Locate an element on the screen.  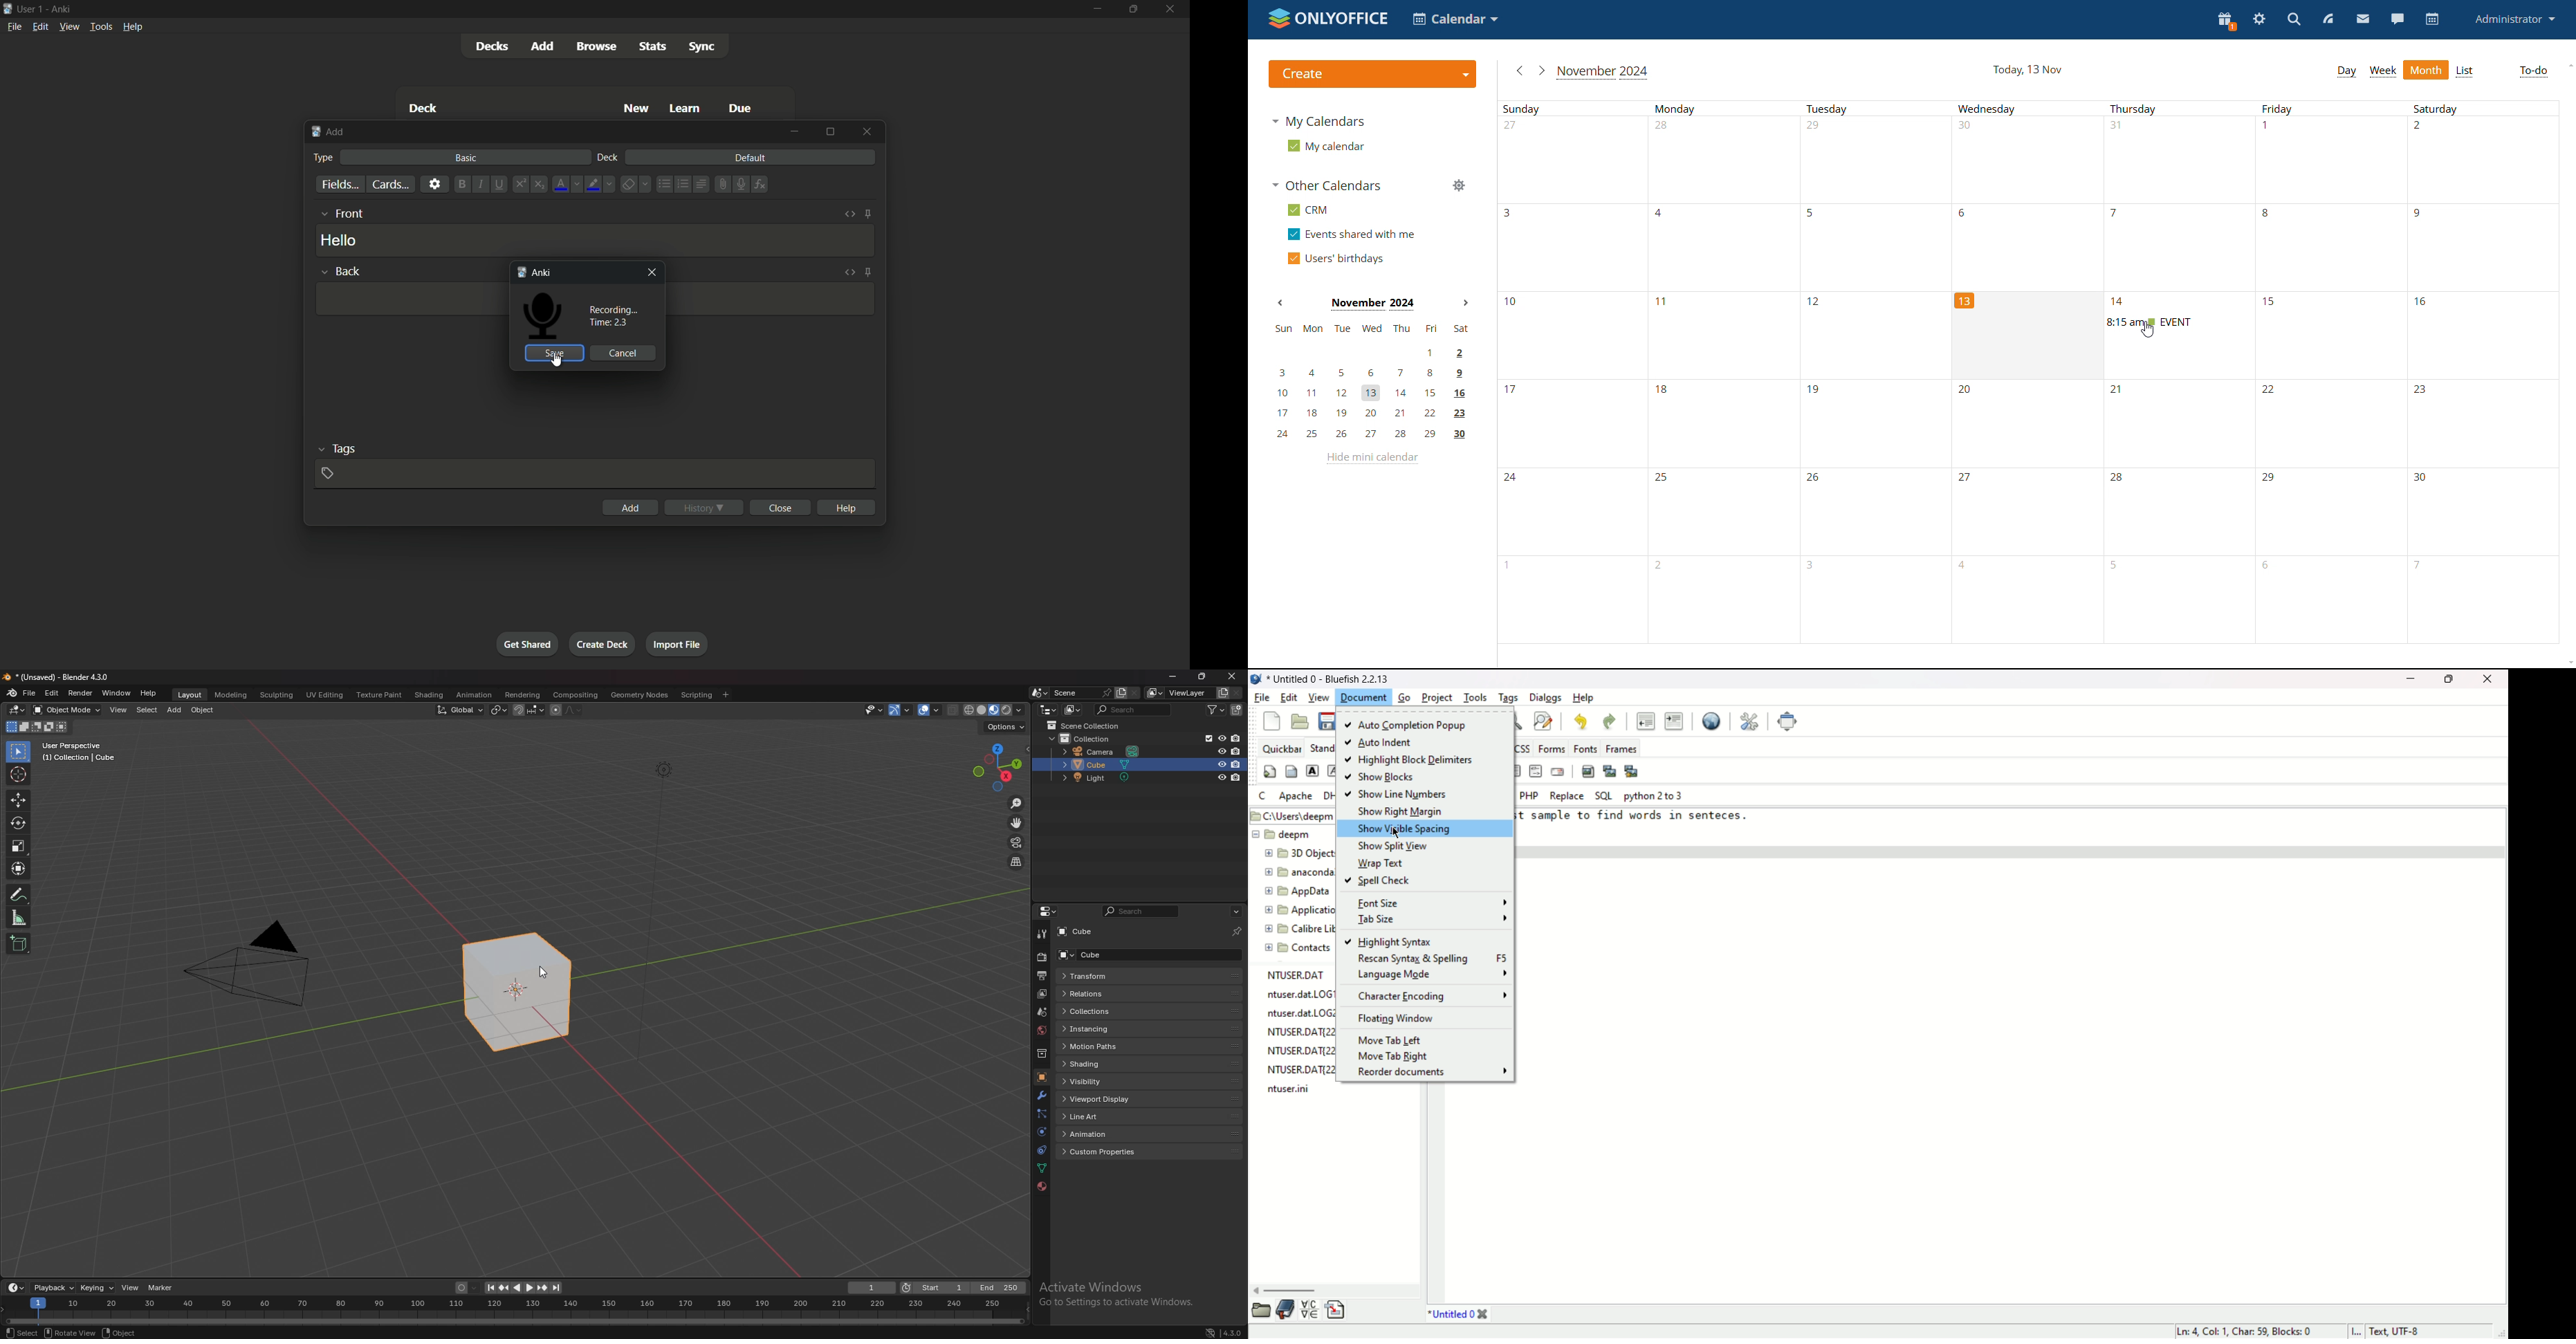
annotate is located at coordinates (18, 894).